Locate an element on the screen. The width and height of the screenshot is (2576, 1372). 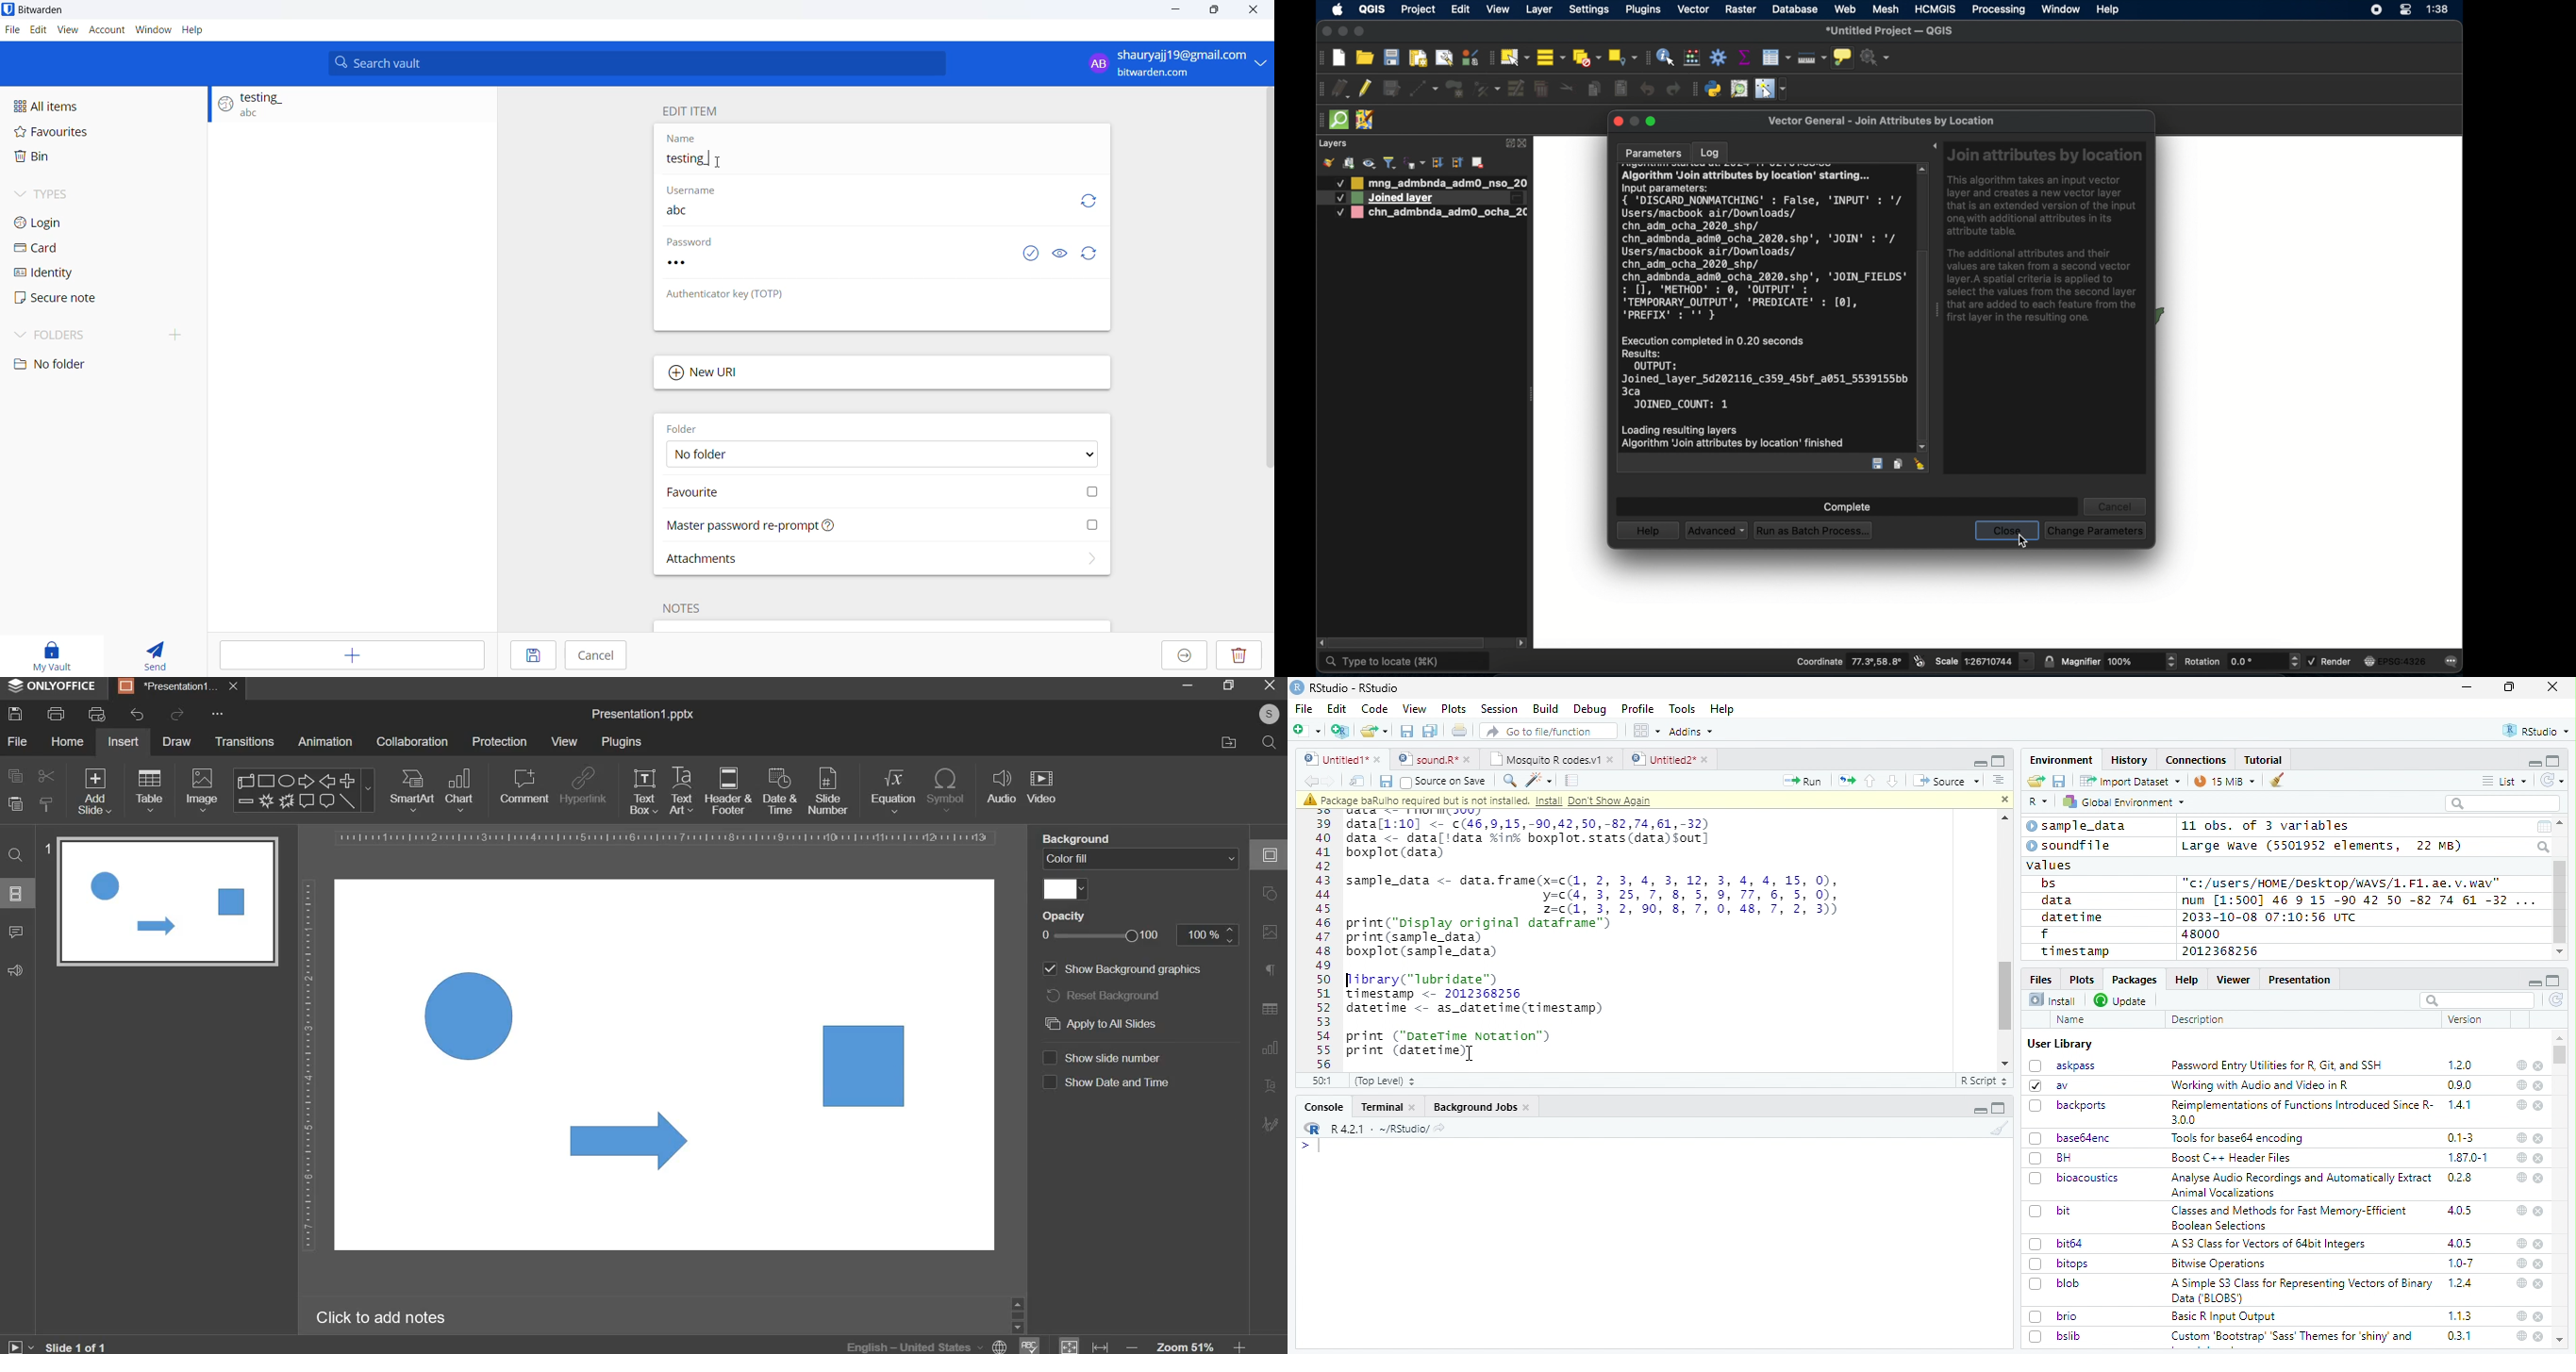
messages is located at coordinates (2454, 662).